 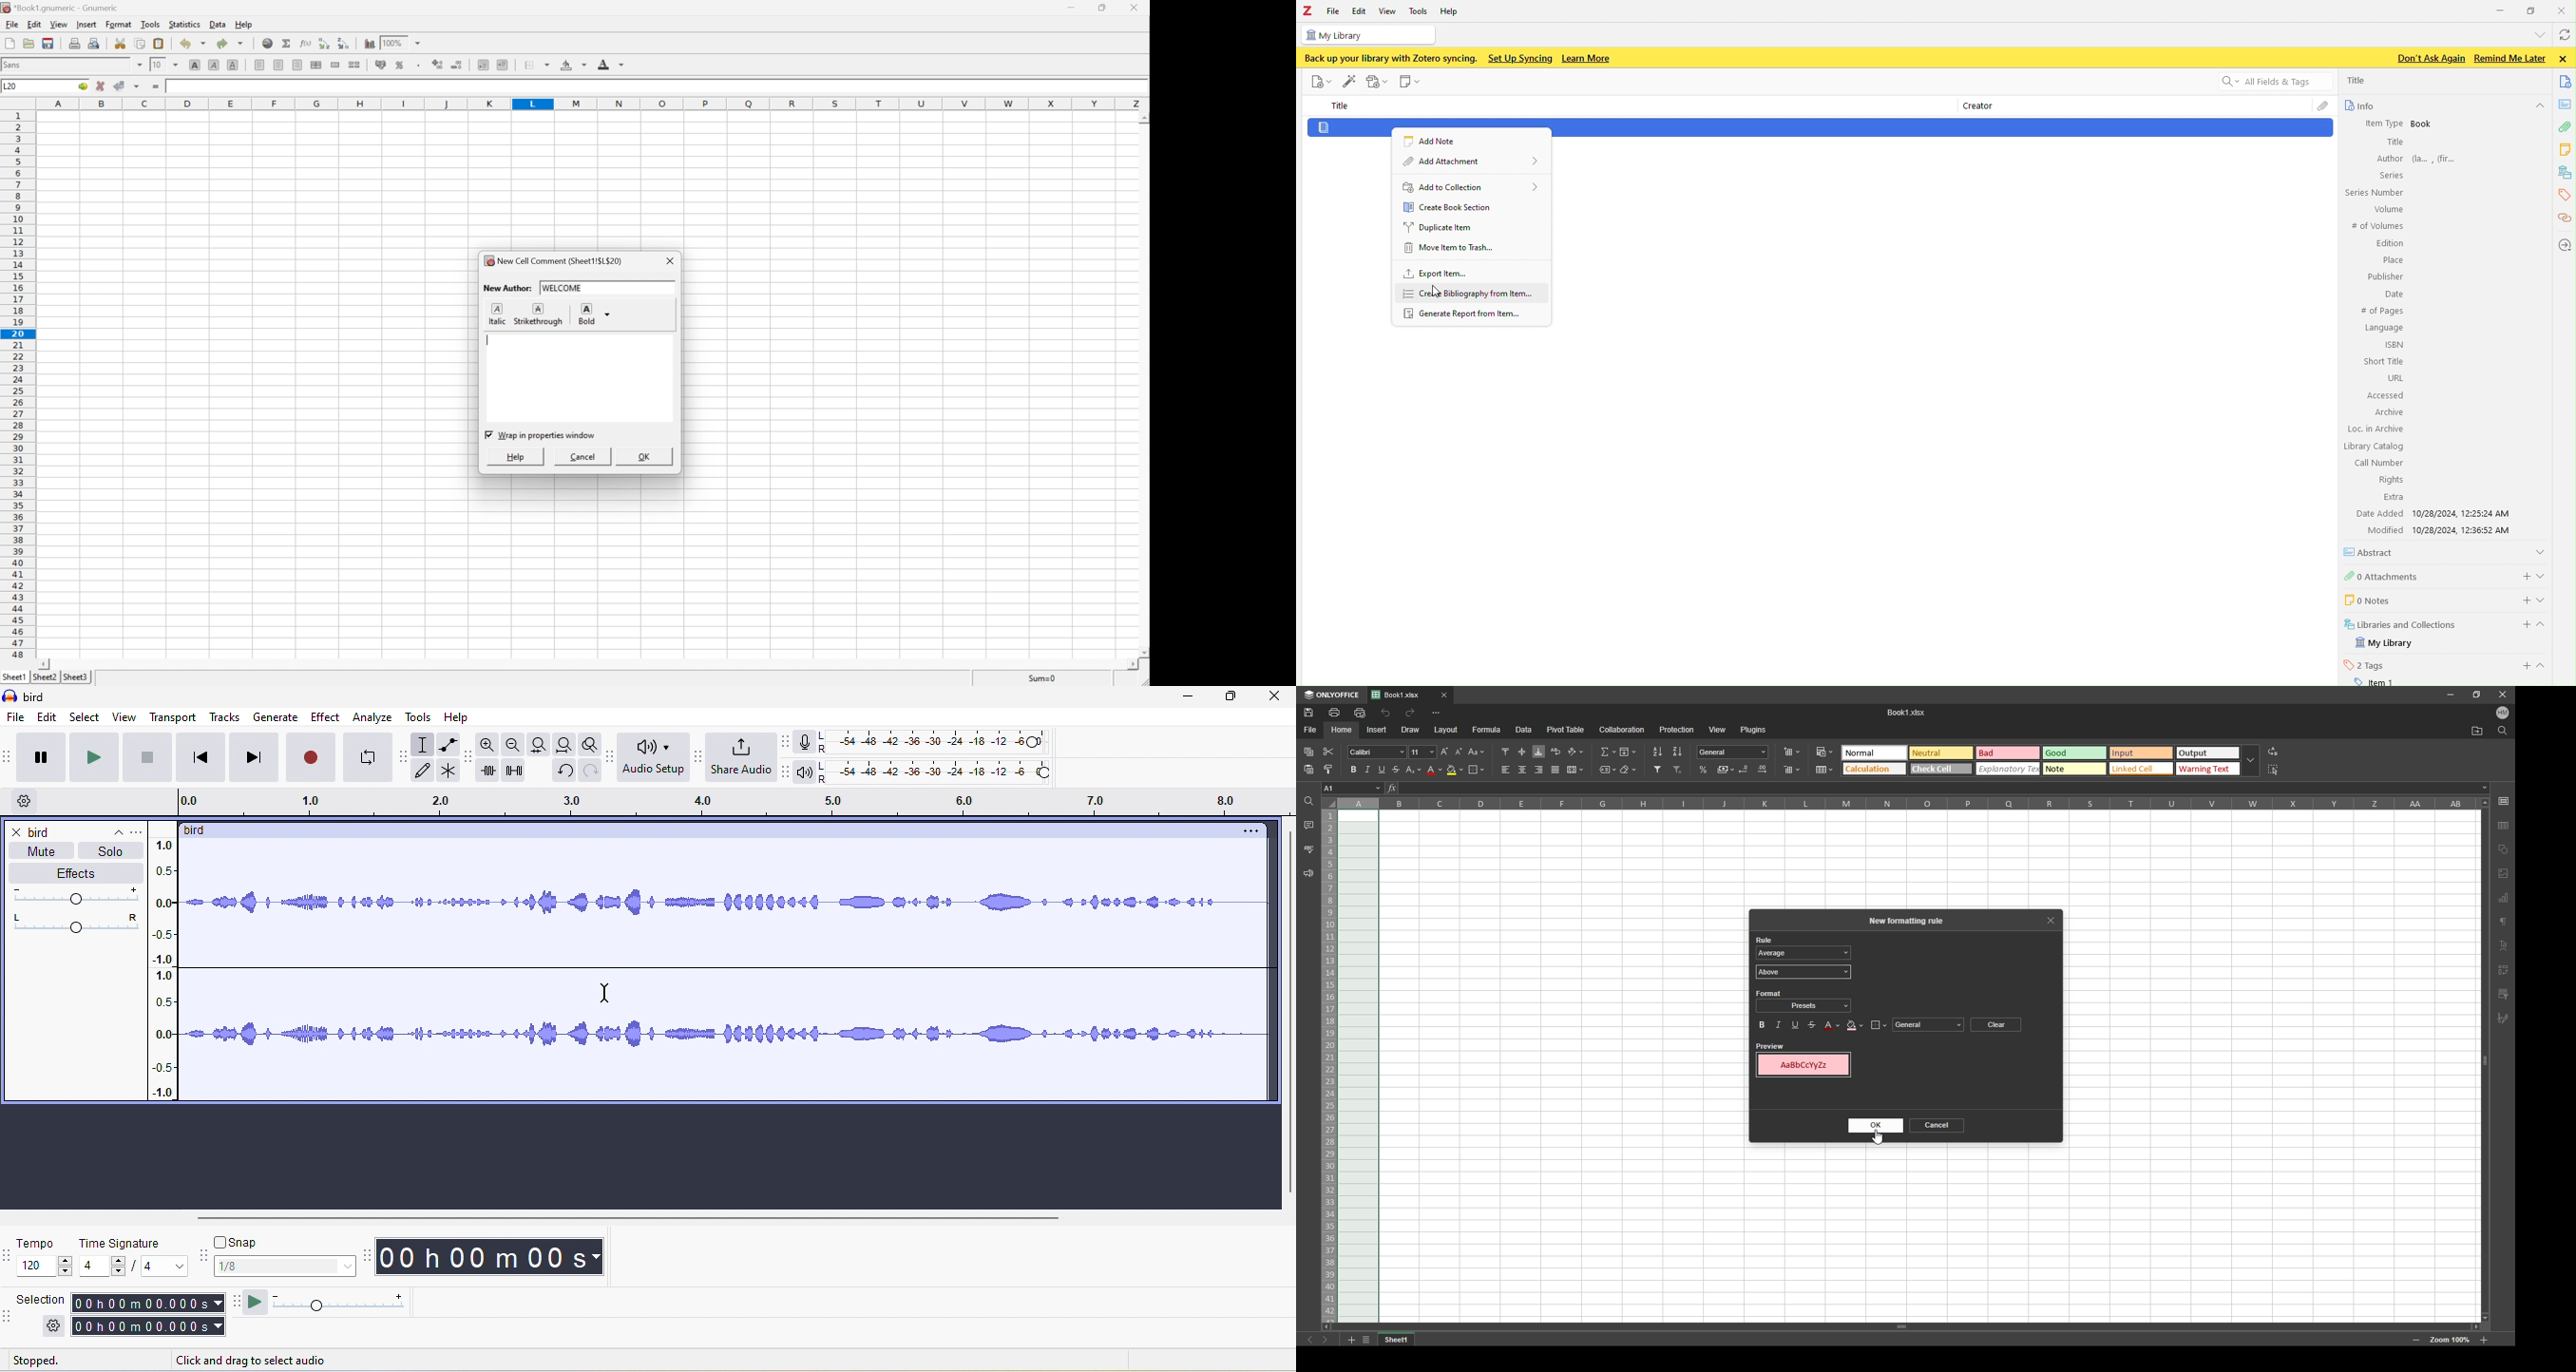 What do you see at coordinates (1804, 1065) in the screenshot?
I see `preview` at bounding box center [1804, 1065].